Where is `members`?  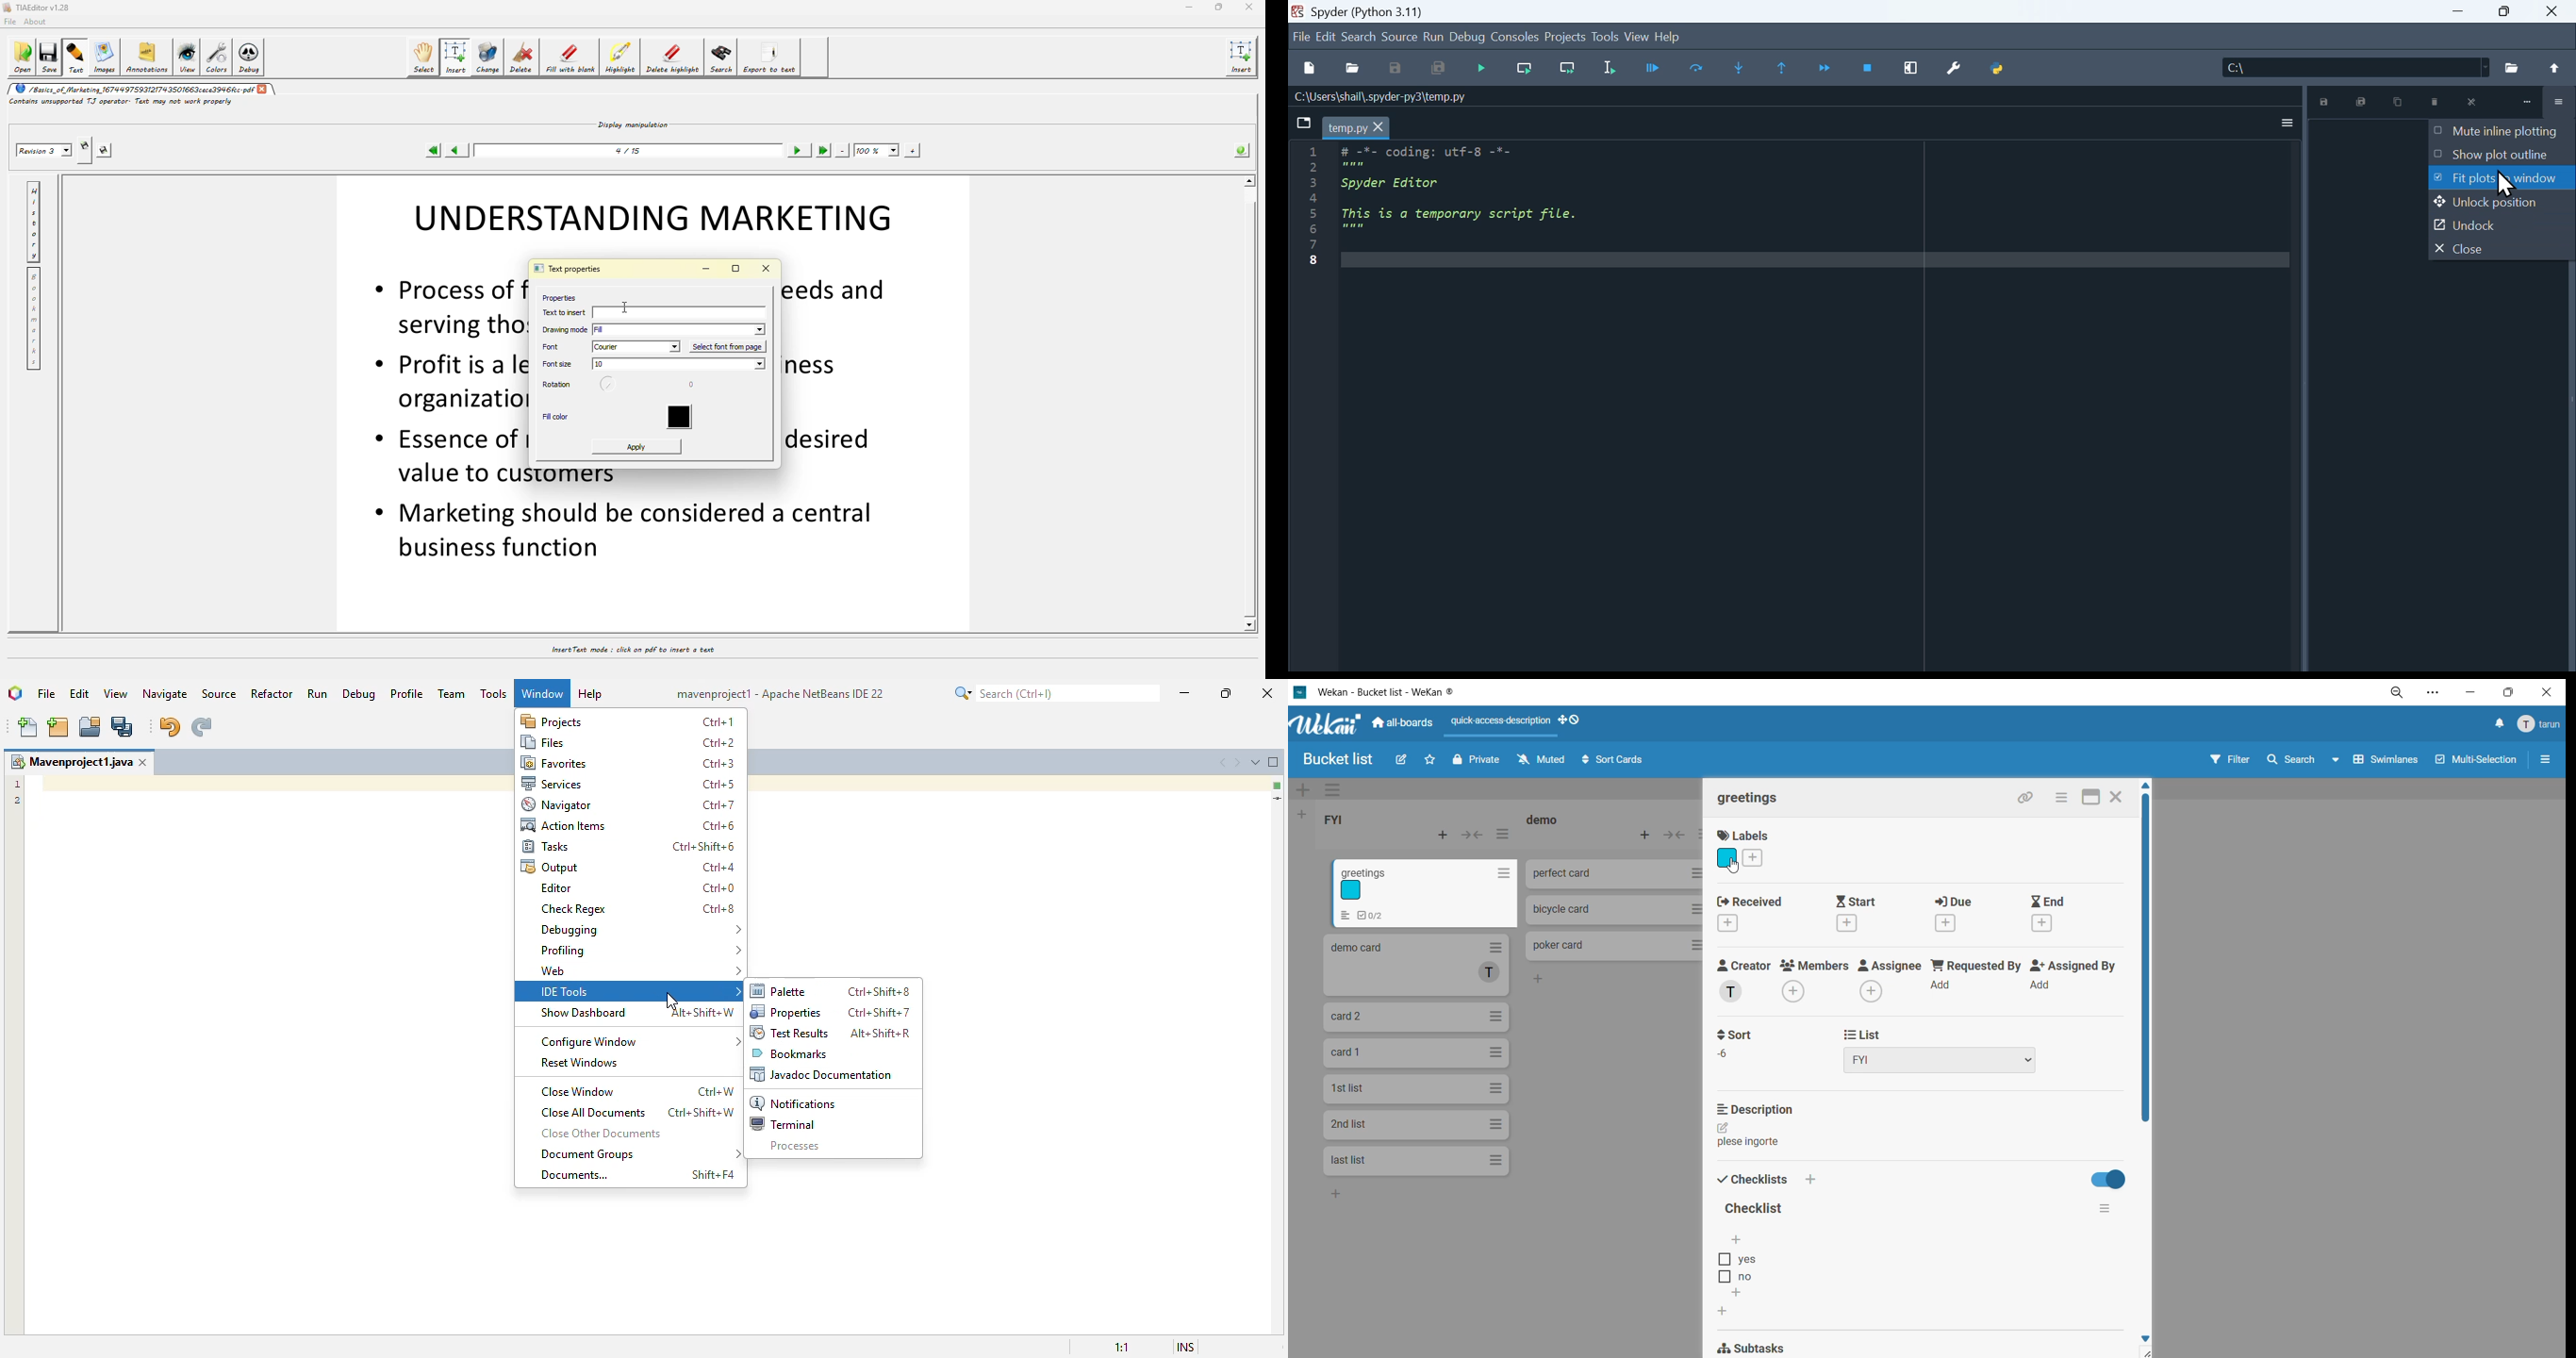
members is located at coordinates (1817, 980).